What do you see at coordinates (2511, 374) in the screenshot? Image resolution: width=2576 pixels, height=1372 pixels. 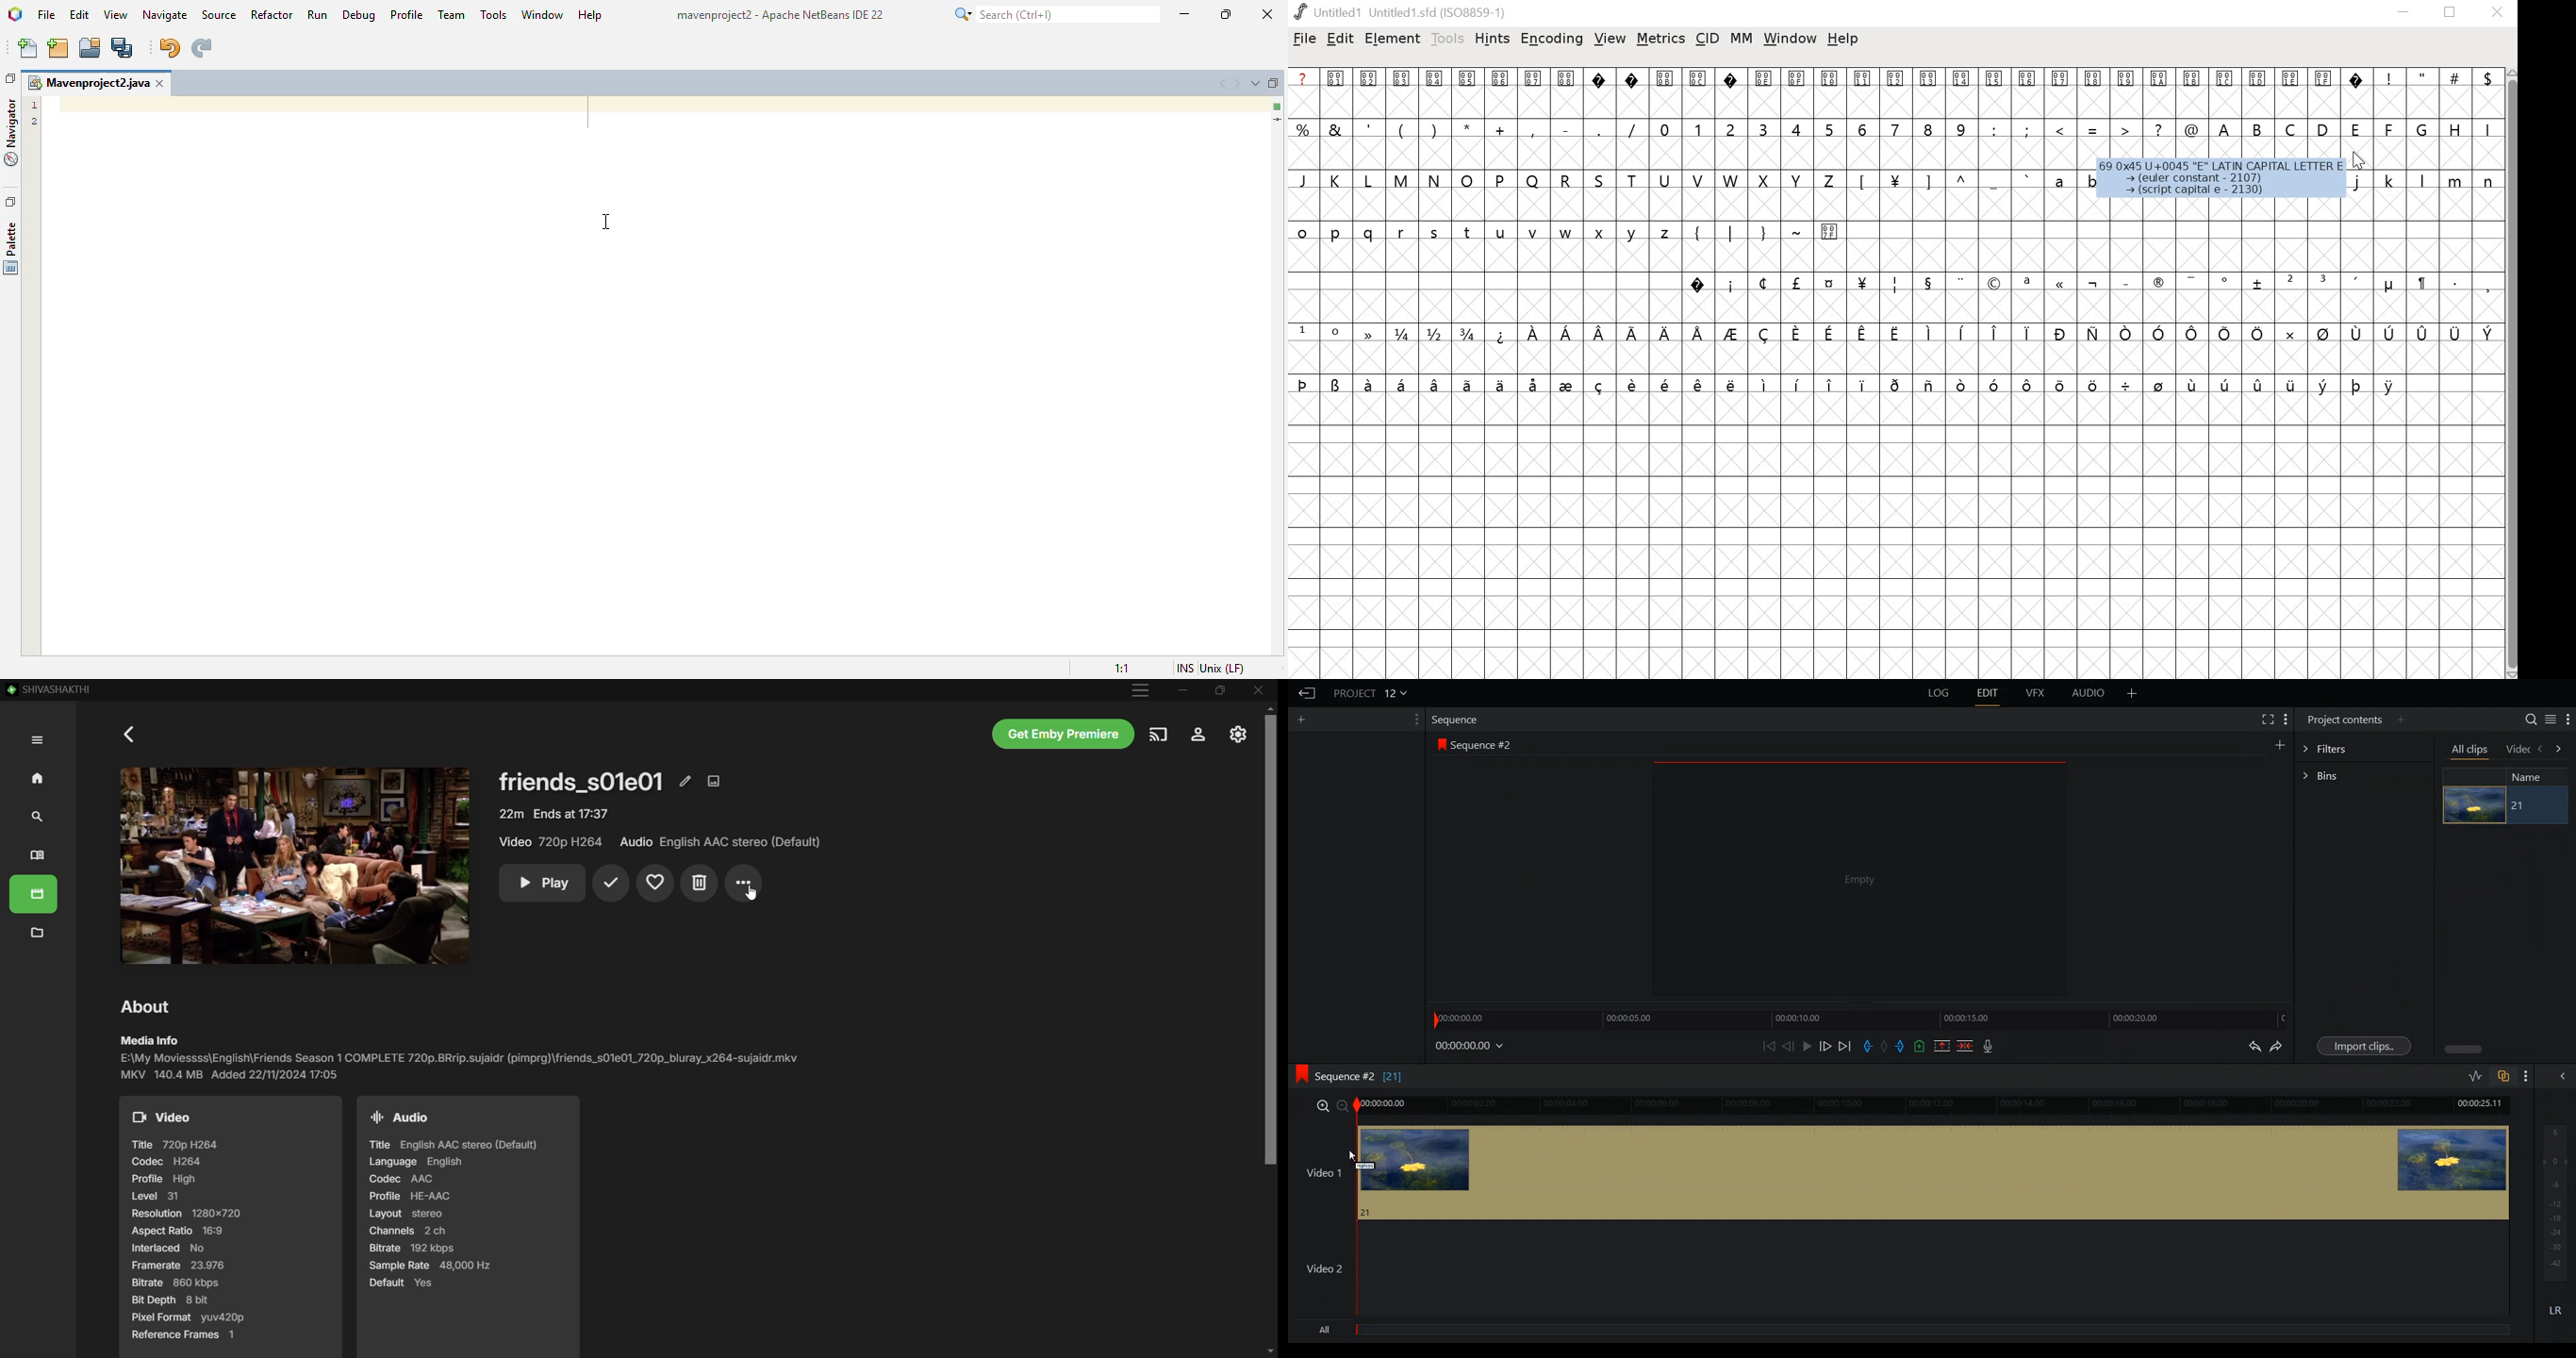 I see `scrollbar` at bounding box center [2511, 374].